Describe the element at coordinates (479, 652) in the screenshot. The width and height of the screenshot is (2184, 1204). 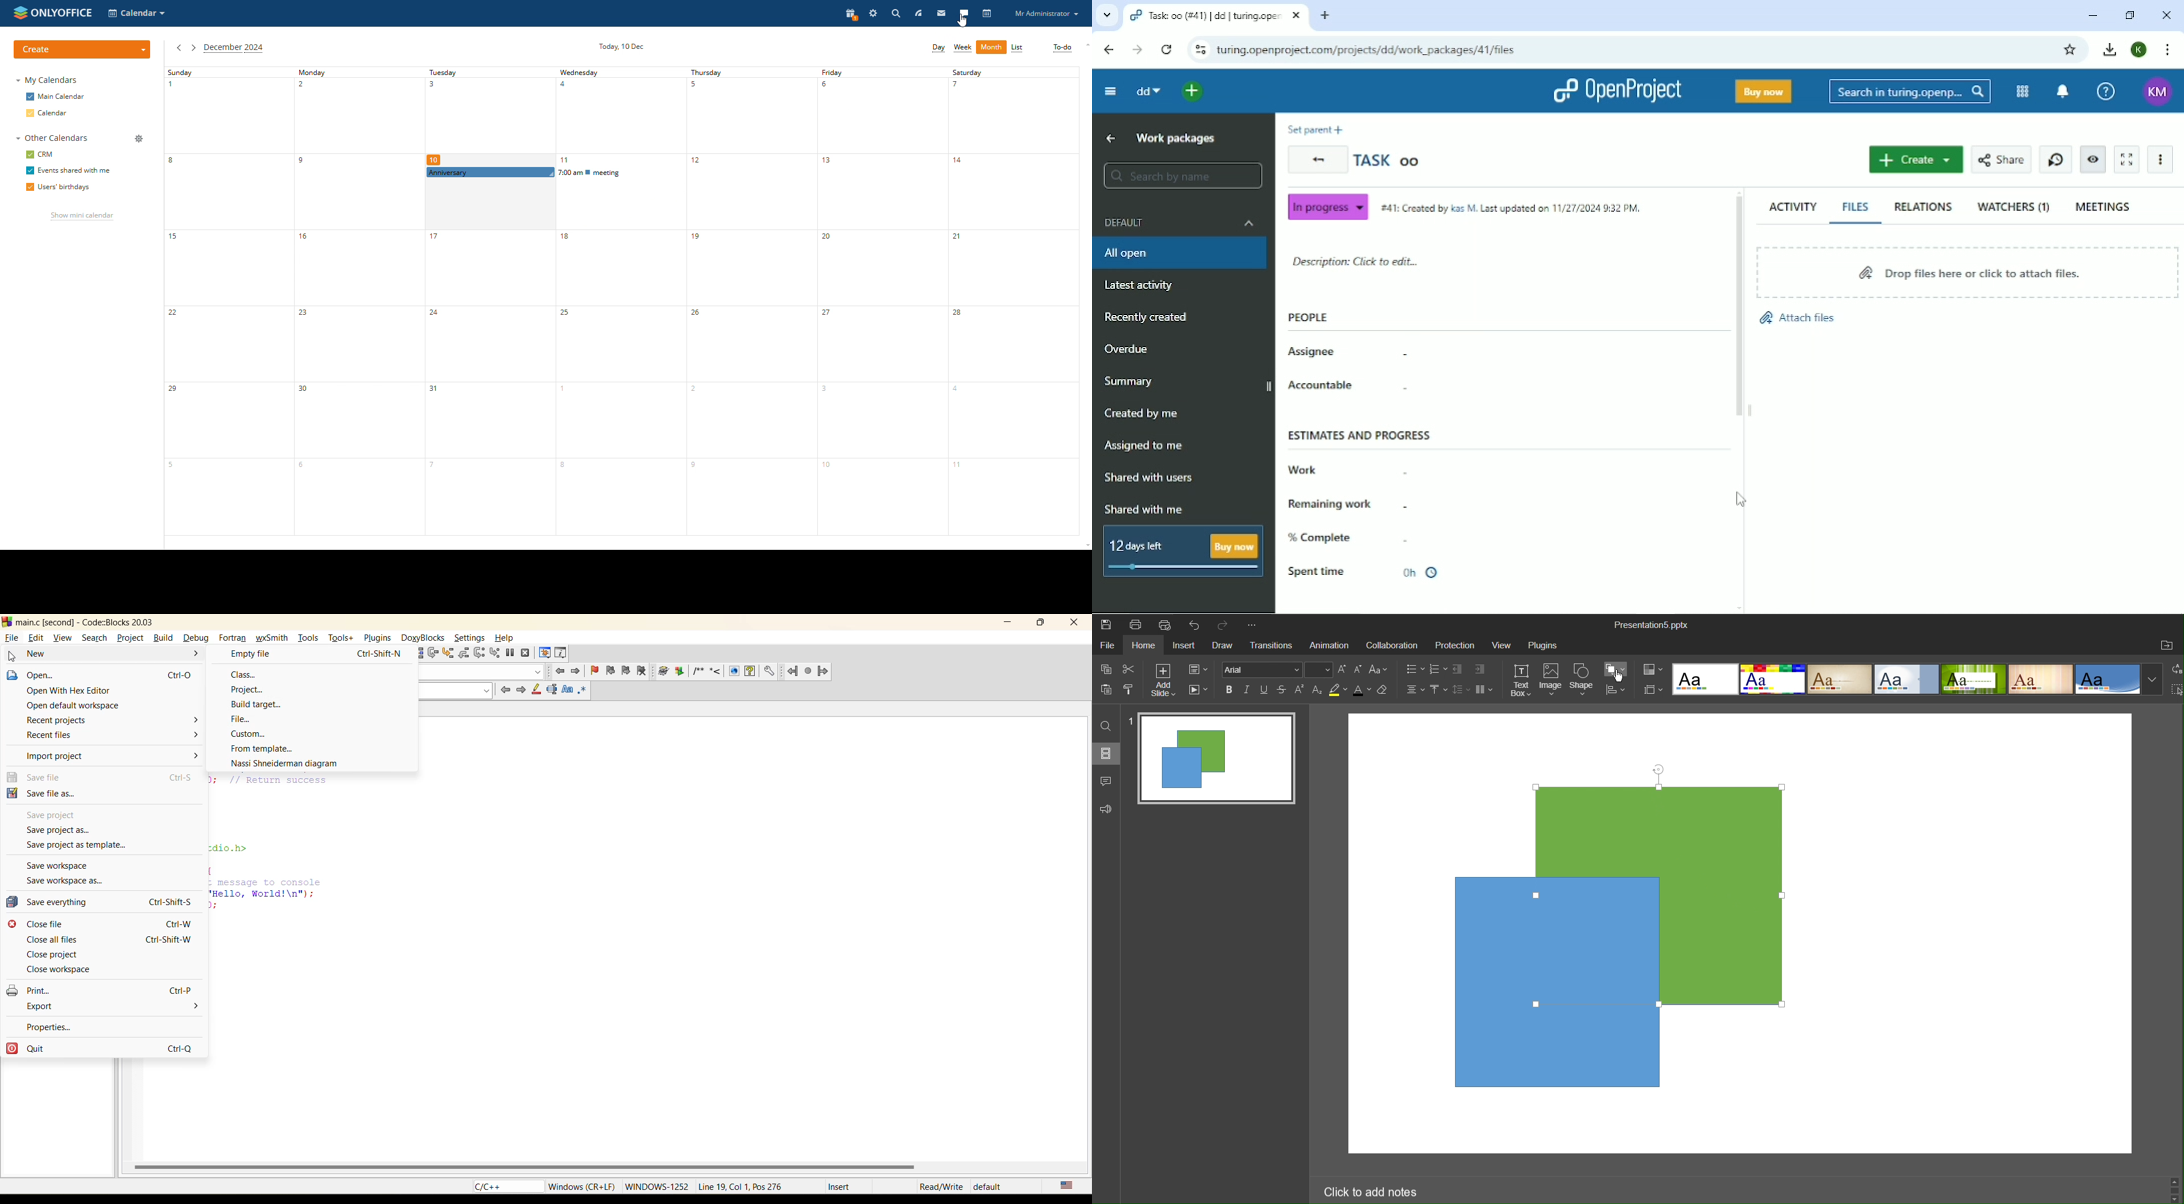
I see `next instruction` at that location.